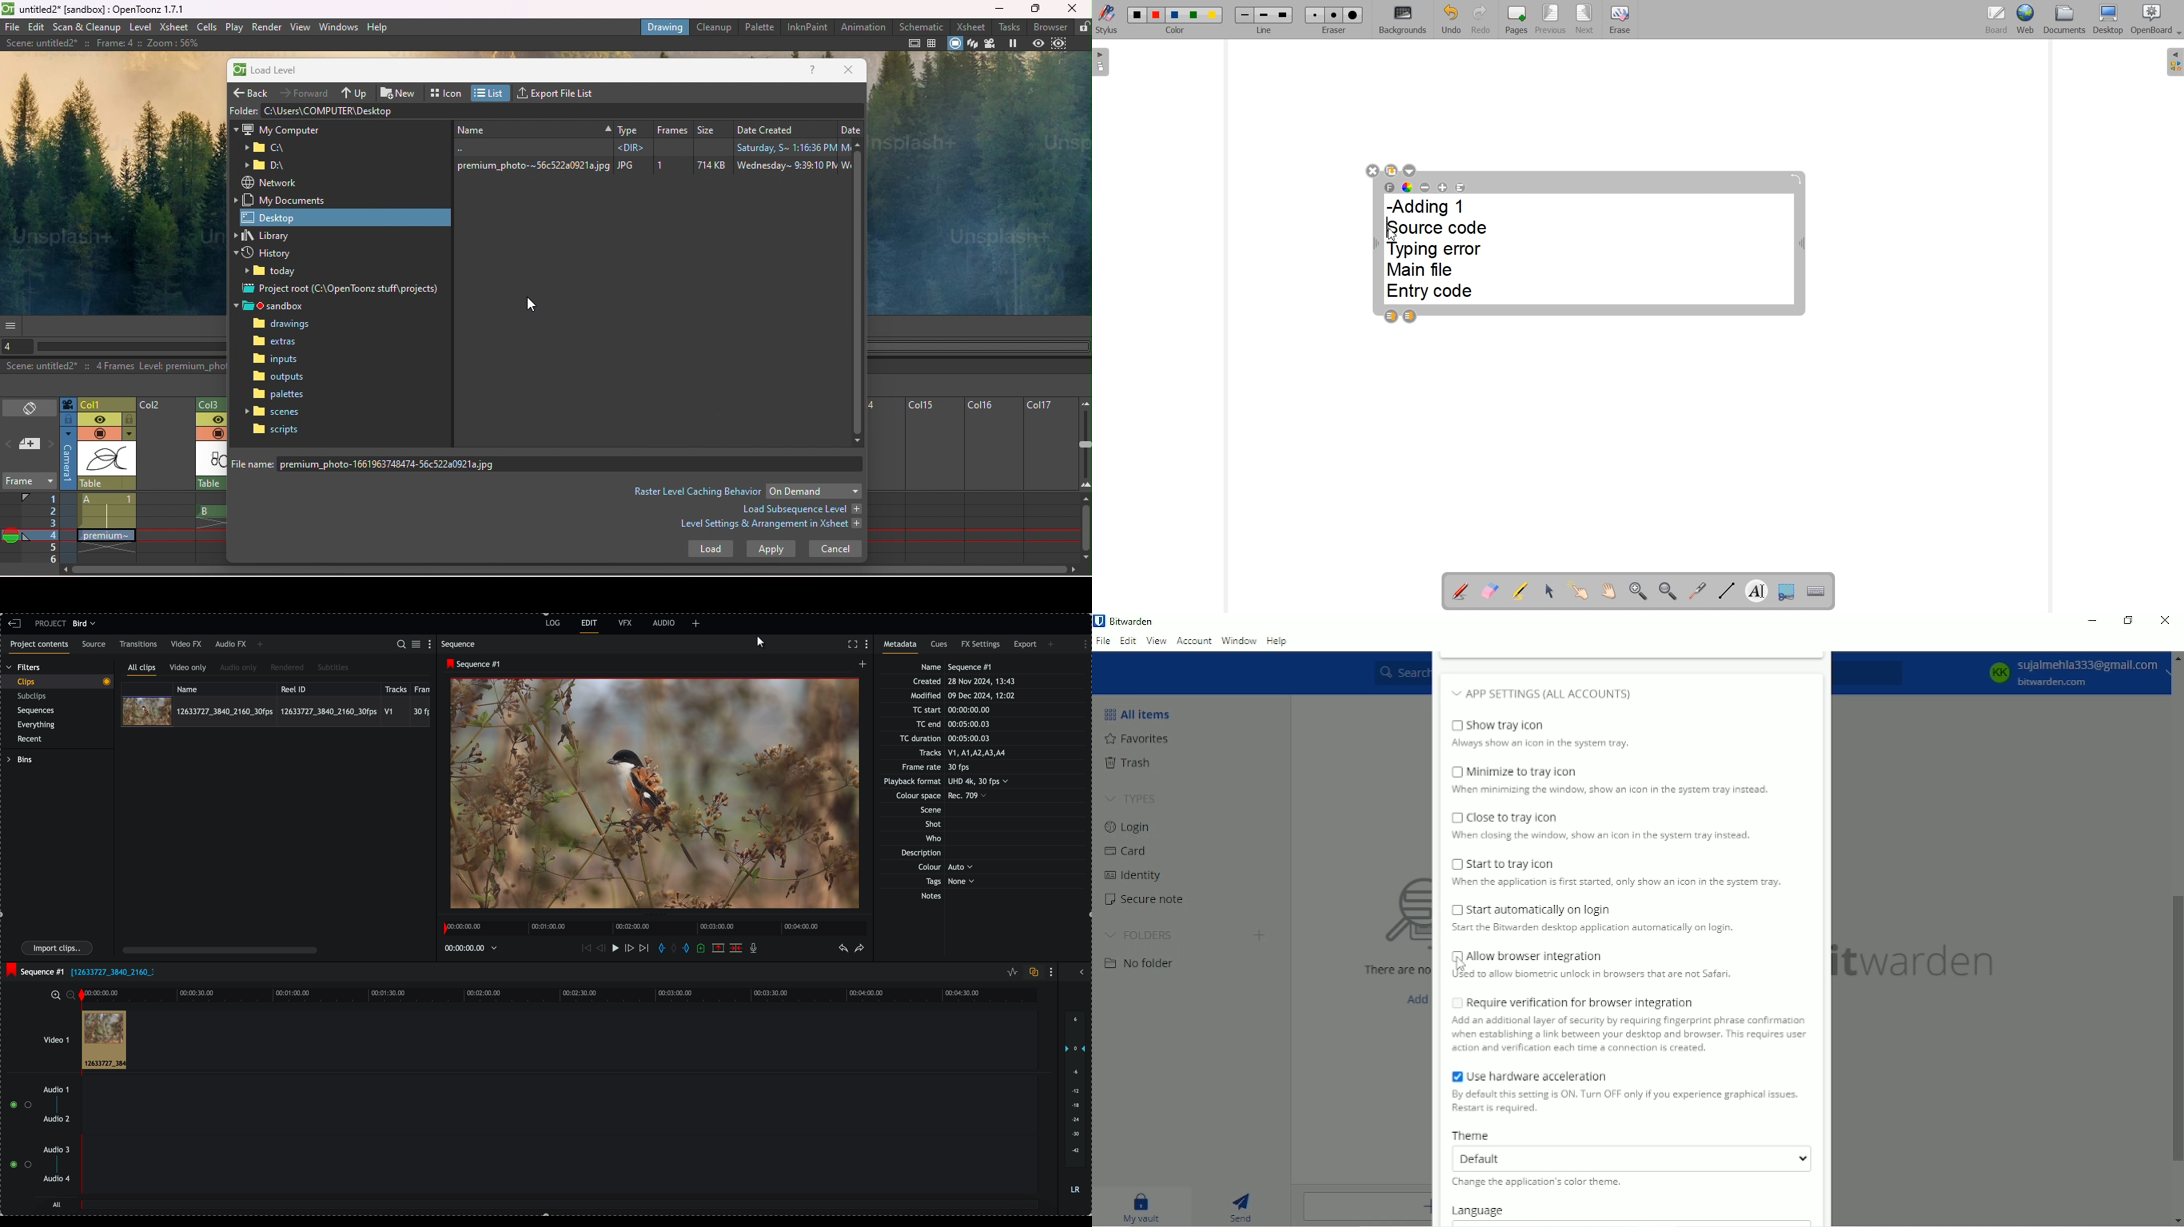  Describe the element at coordinates (532, 128) in the screenshot. I see `New` at that location.